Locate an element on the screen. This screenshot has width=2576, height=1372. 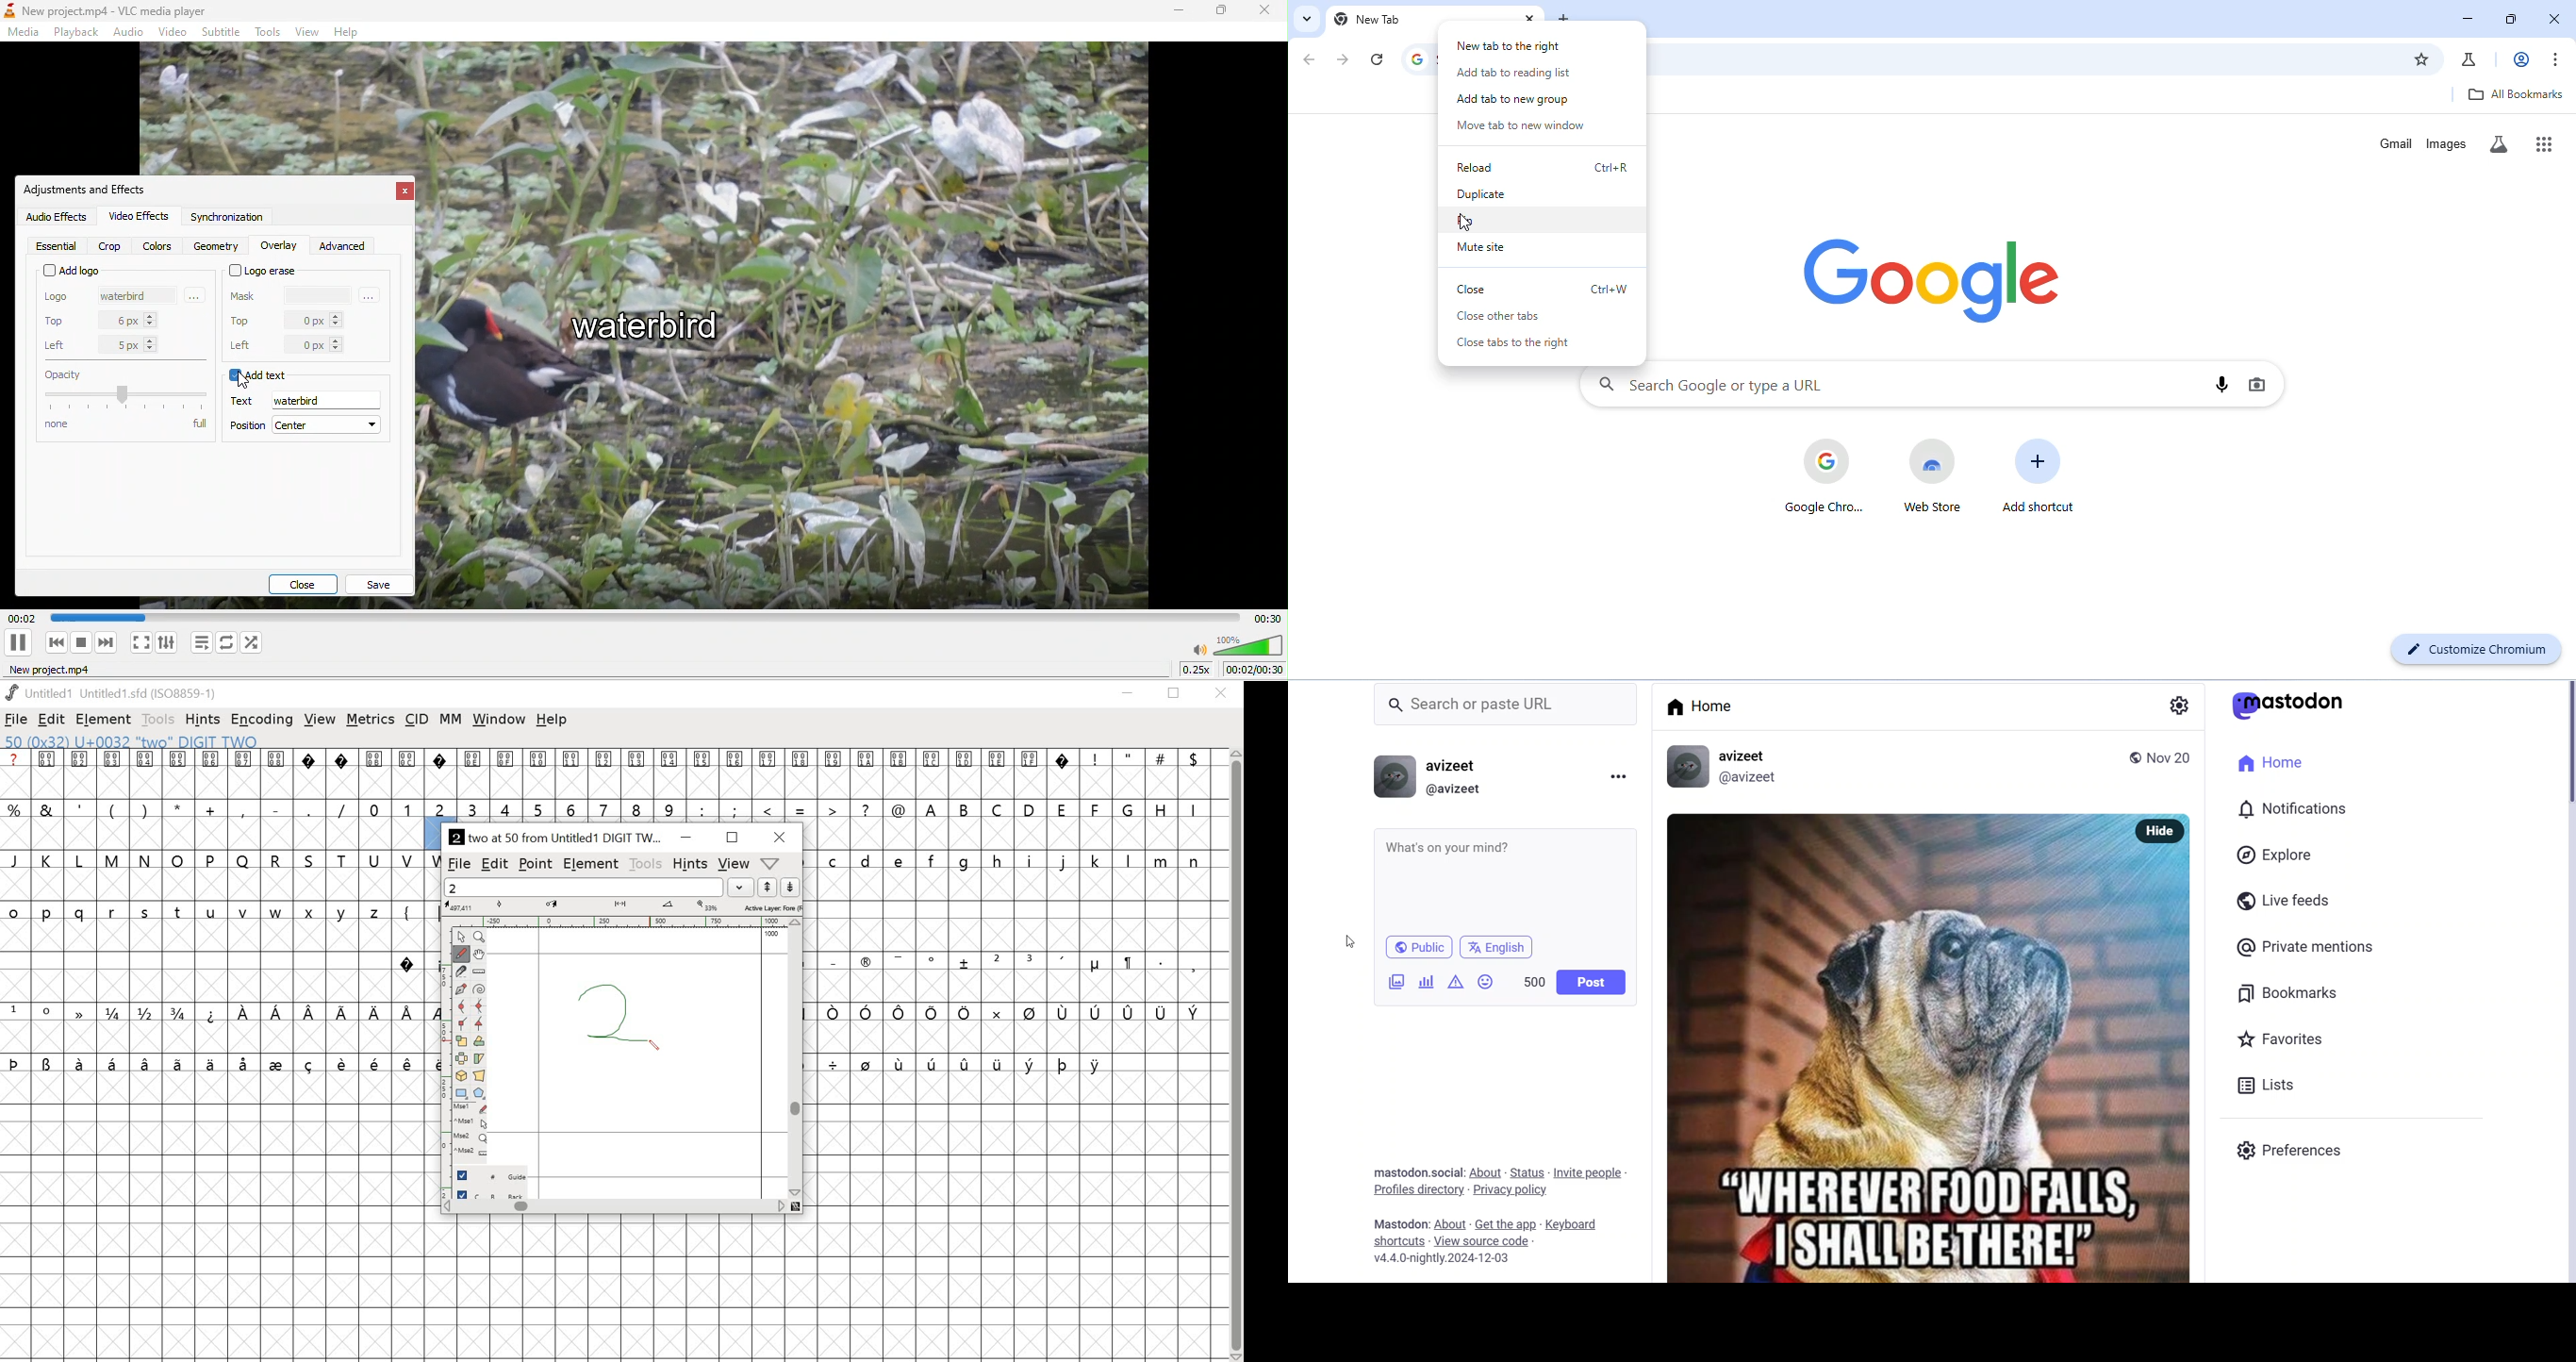
total time is located at coordinates (1263, 617).